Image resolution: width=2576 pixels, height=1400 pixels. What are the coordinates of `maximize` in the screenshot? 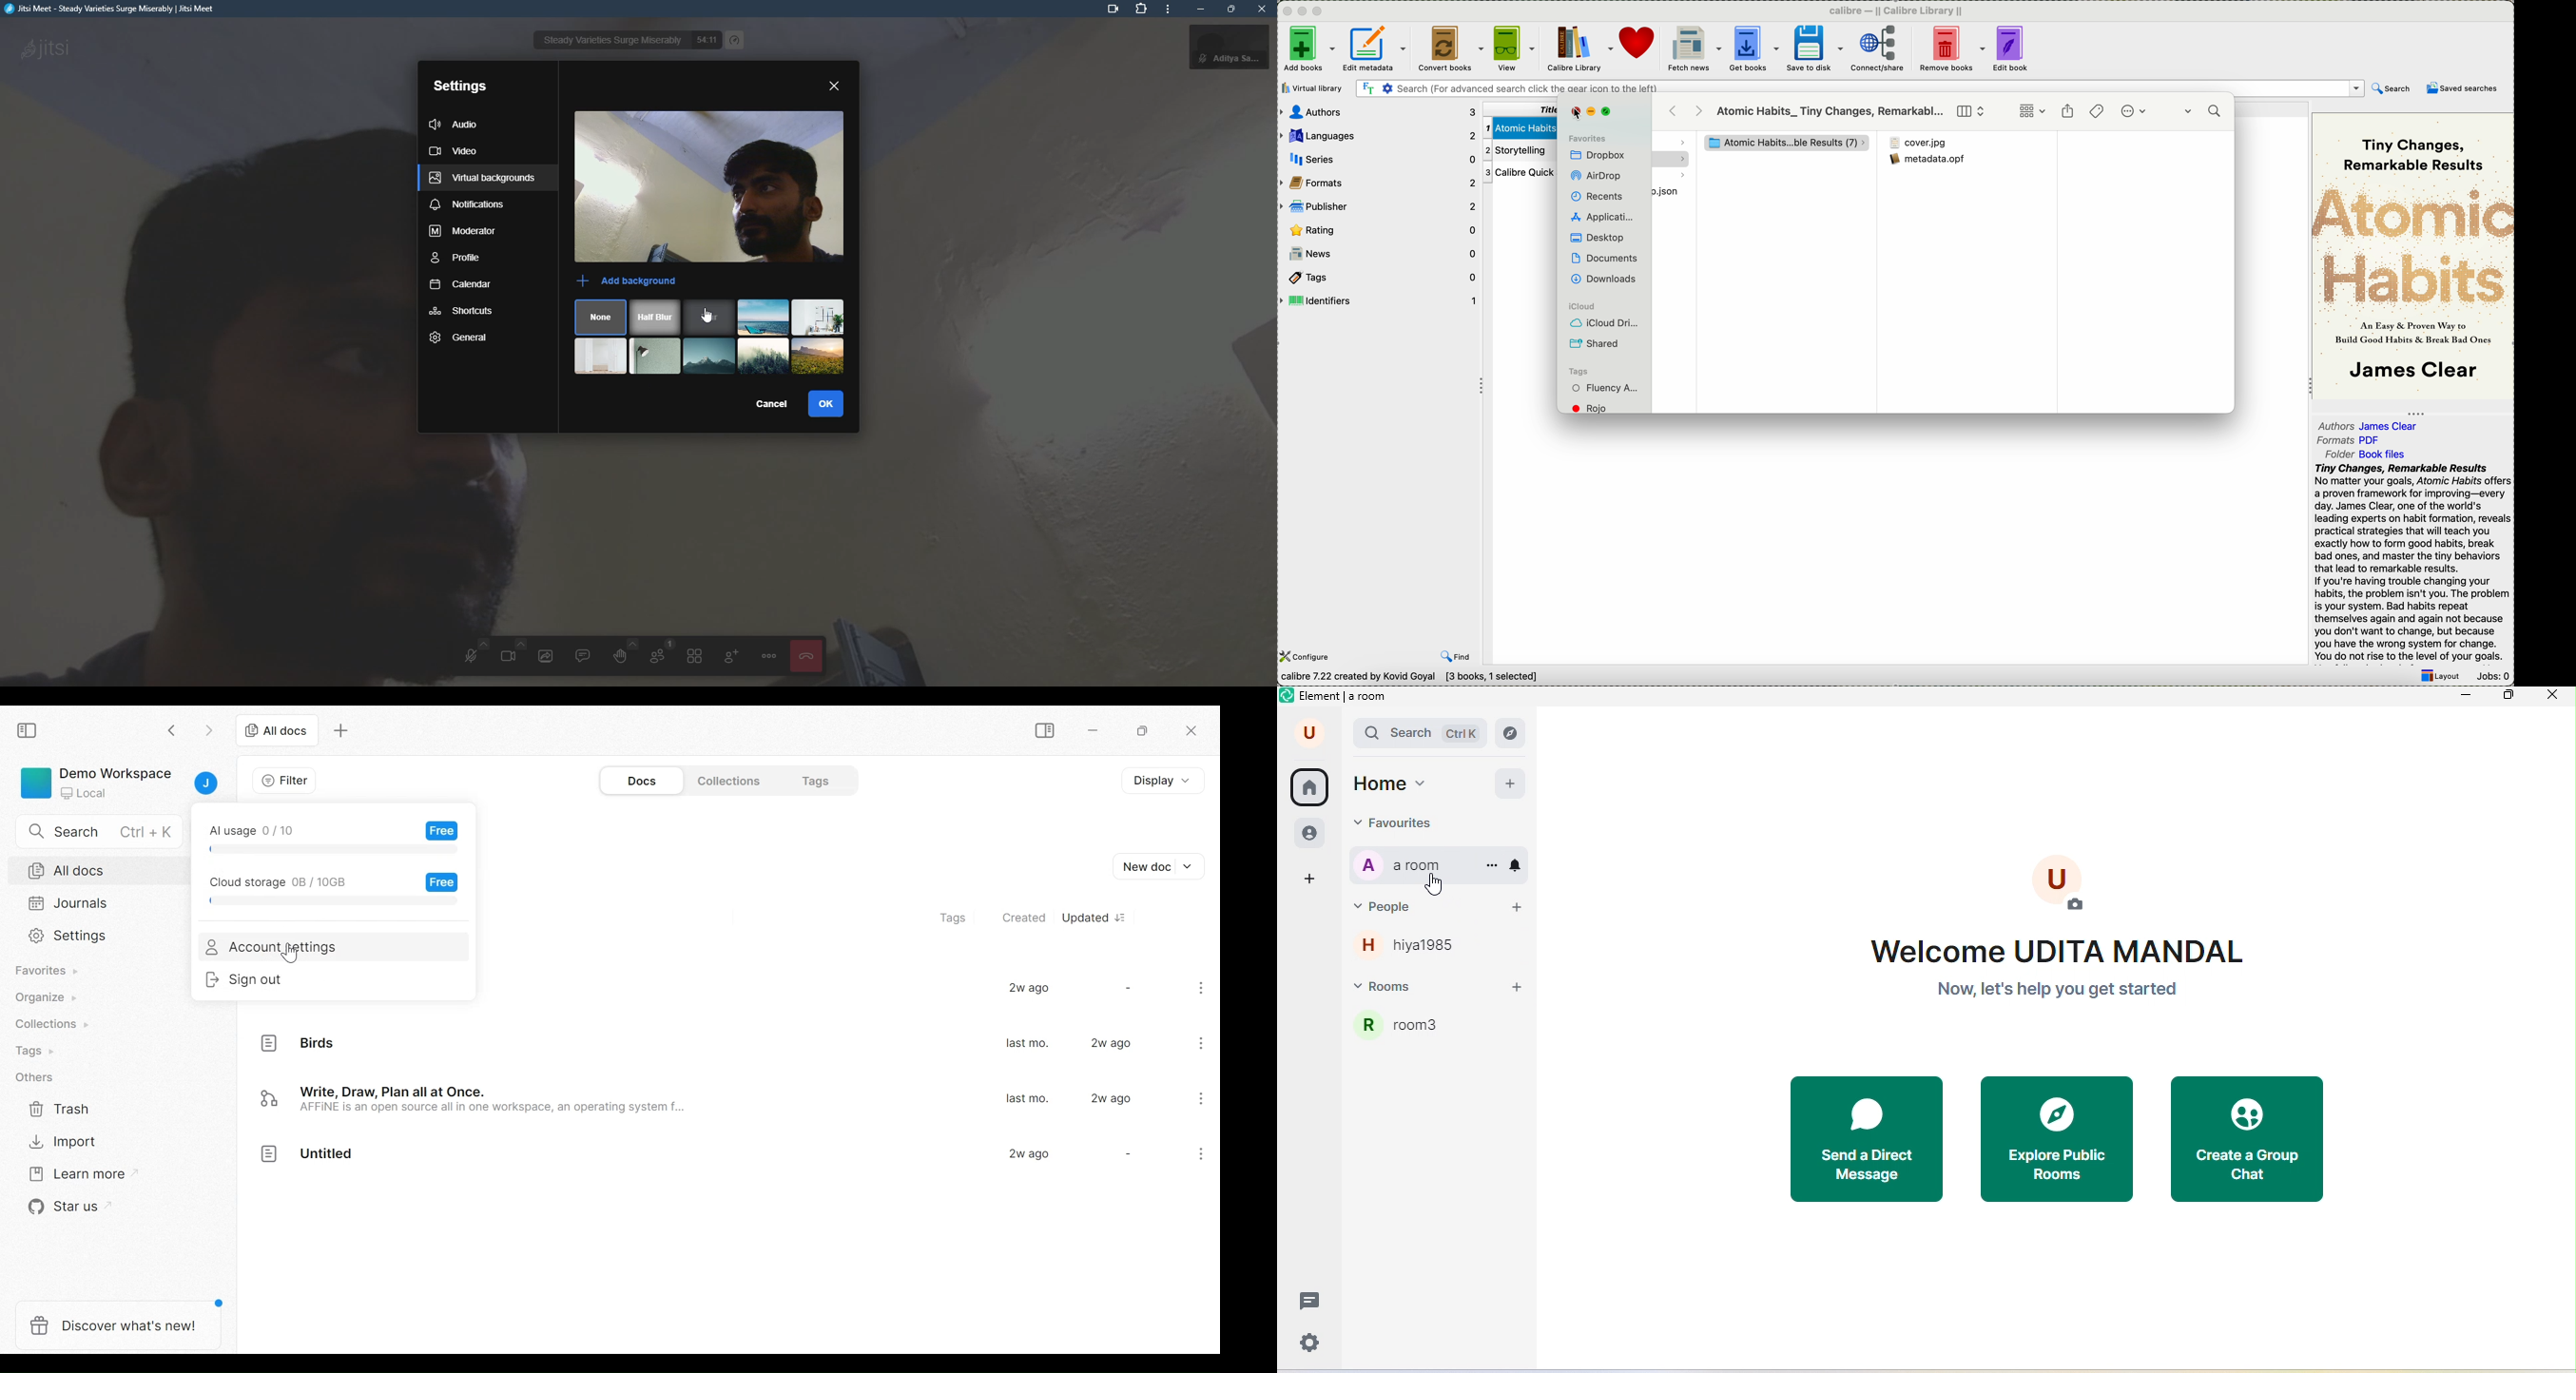 It's located at (1231, 9).